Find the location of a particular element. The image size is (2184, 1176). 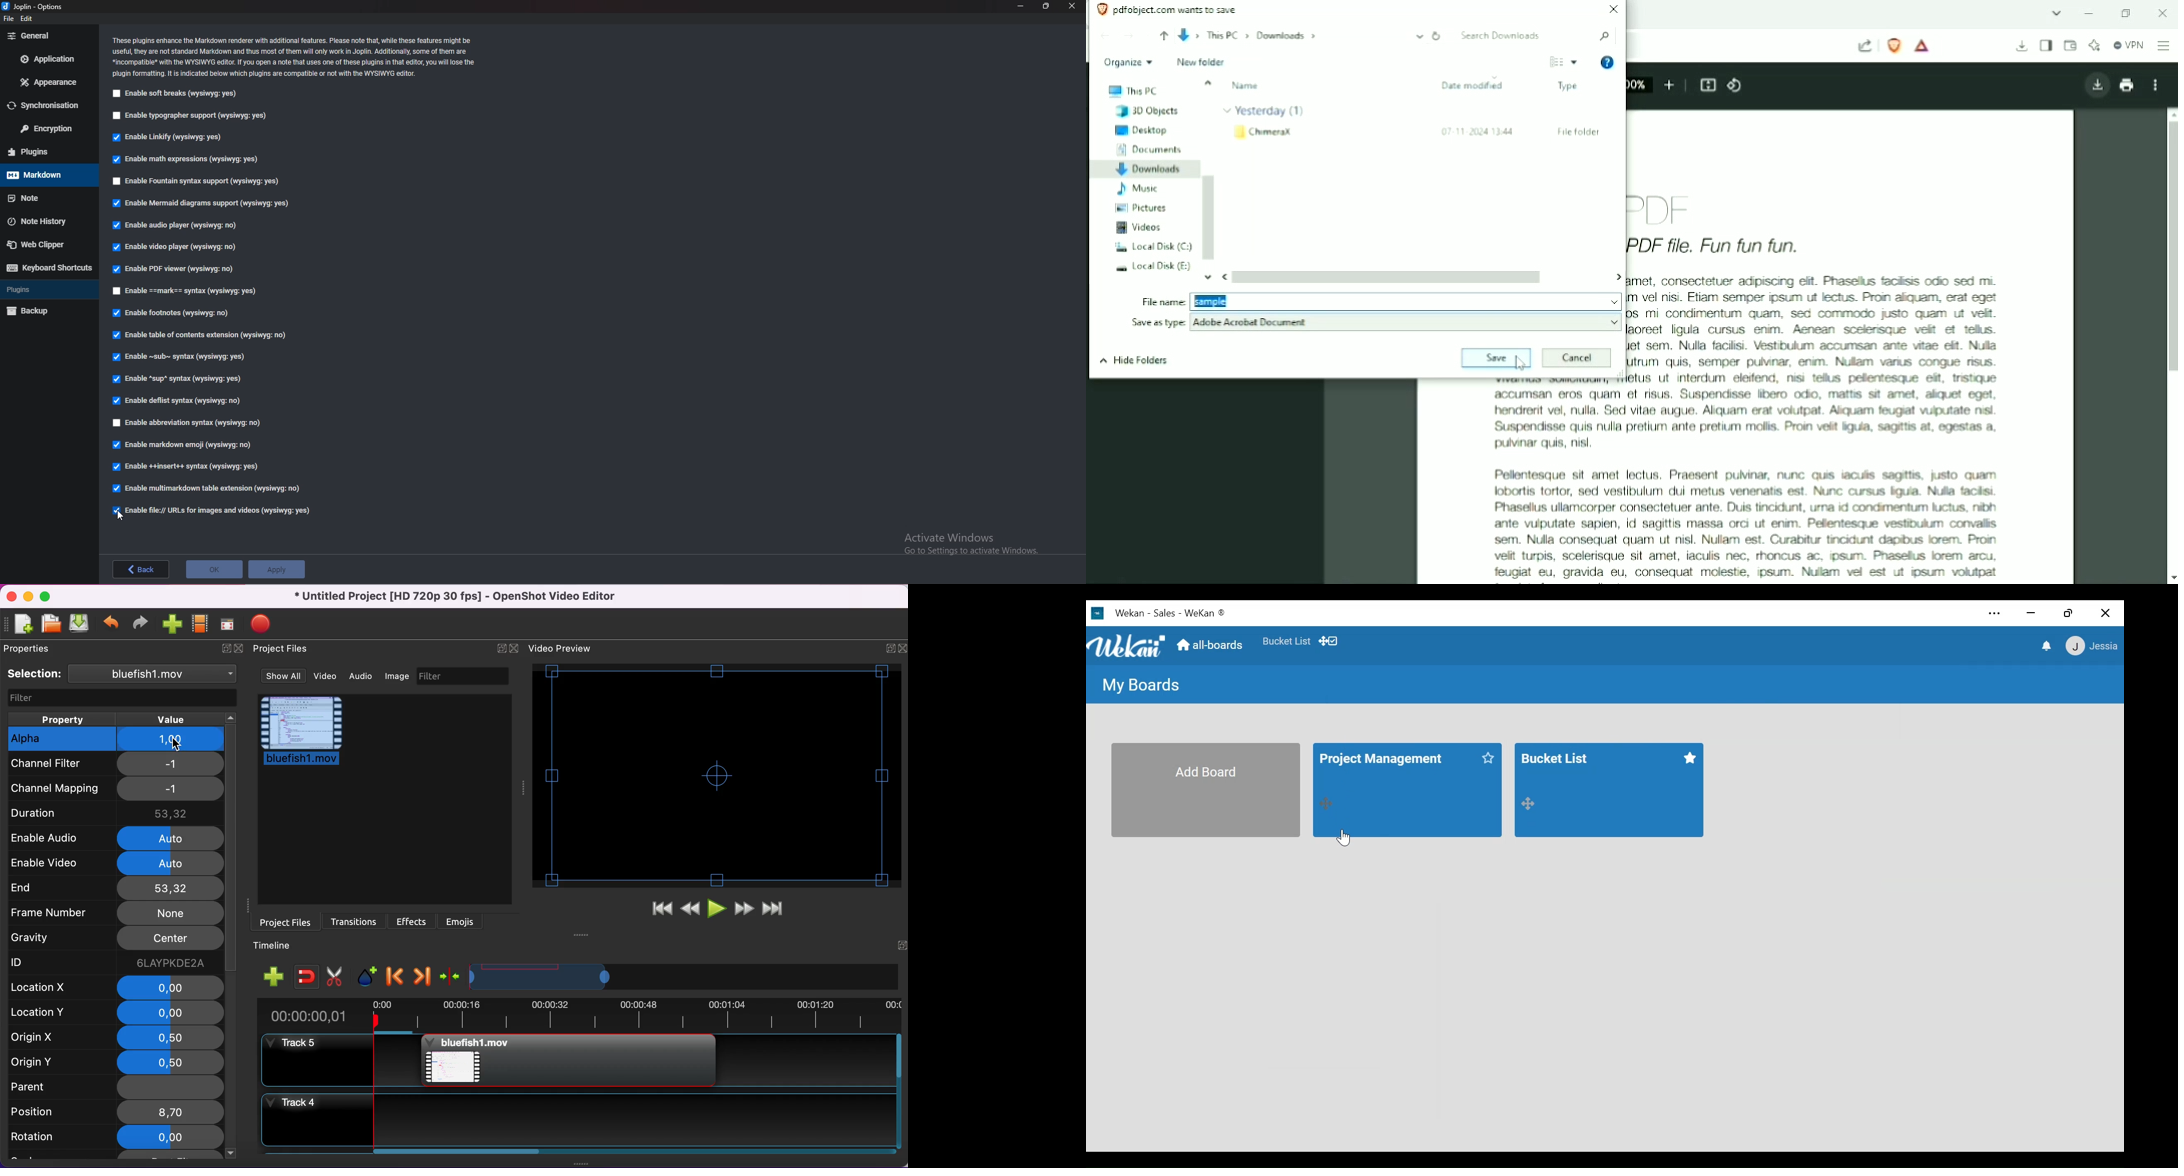

Enable table of contents extension is located at coordinates (202, 334).